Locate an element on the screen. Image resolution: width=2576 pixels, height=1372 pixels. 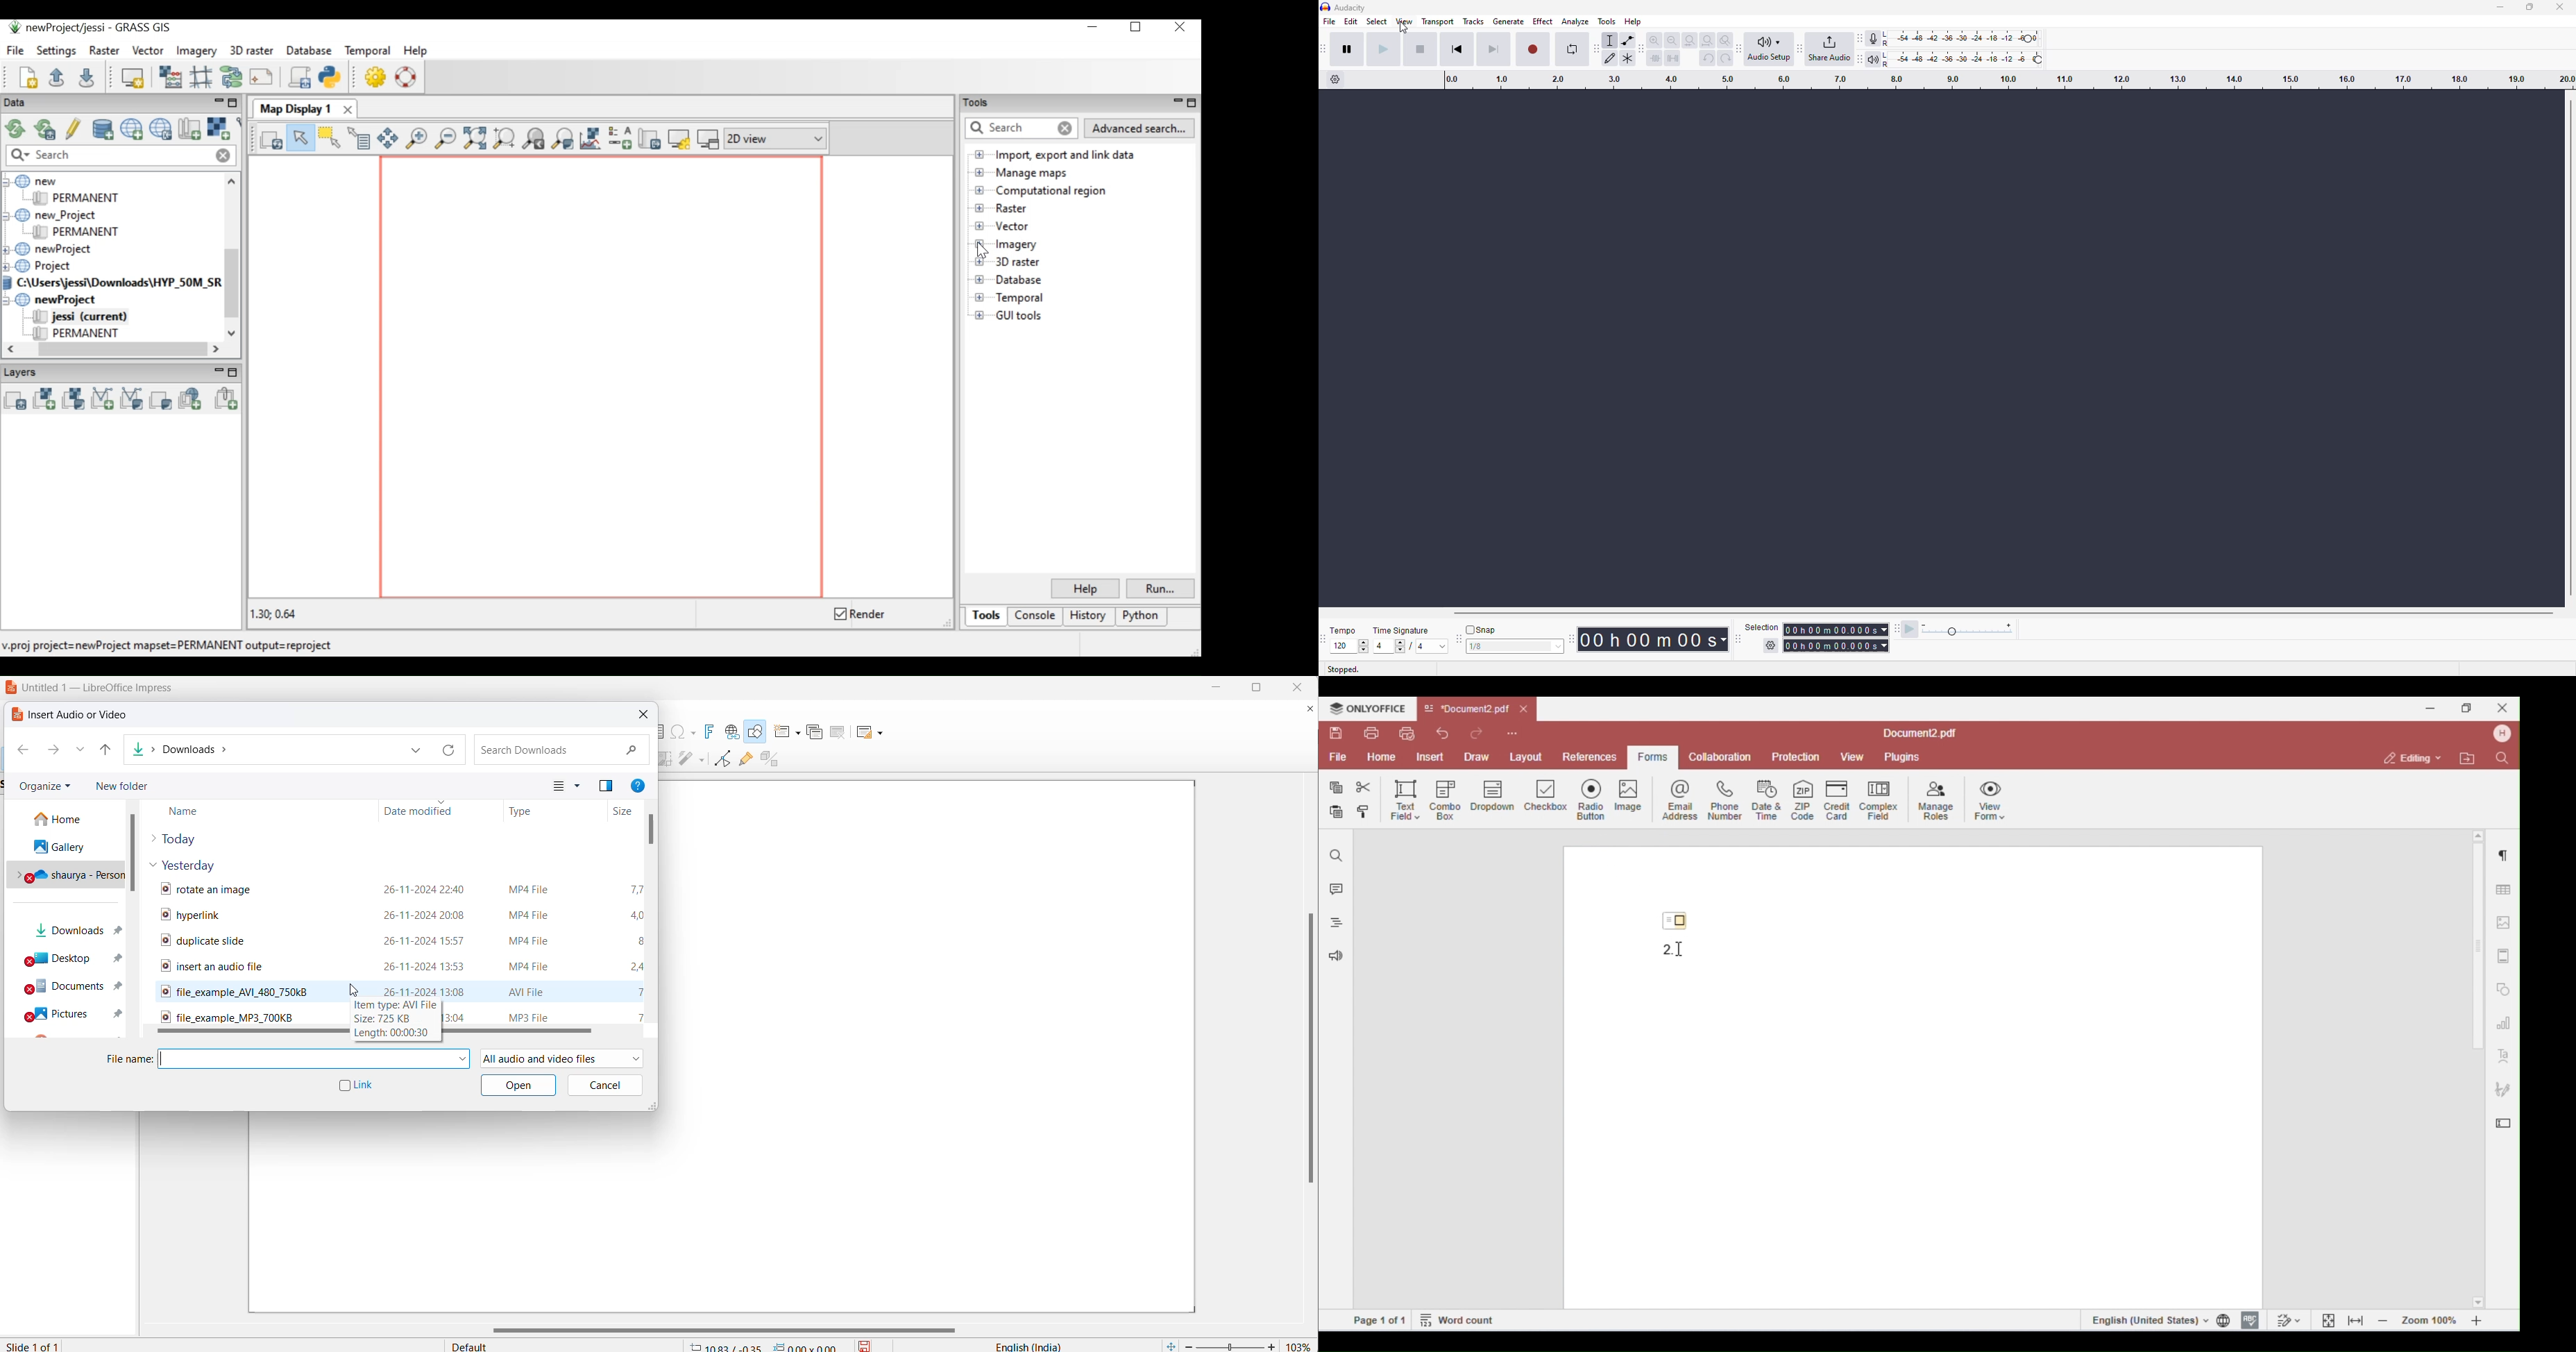
insert special characters is located at coordinates (677, 733).